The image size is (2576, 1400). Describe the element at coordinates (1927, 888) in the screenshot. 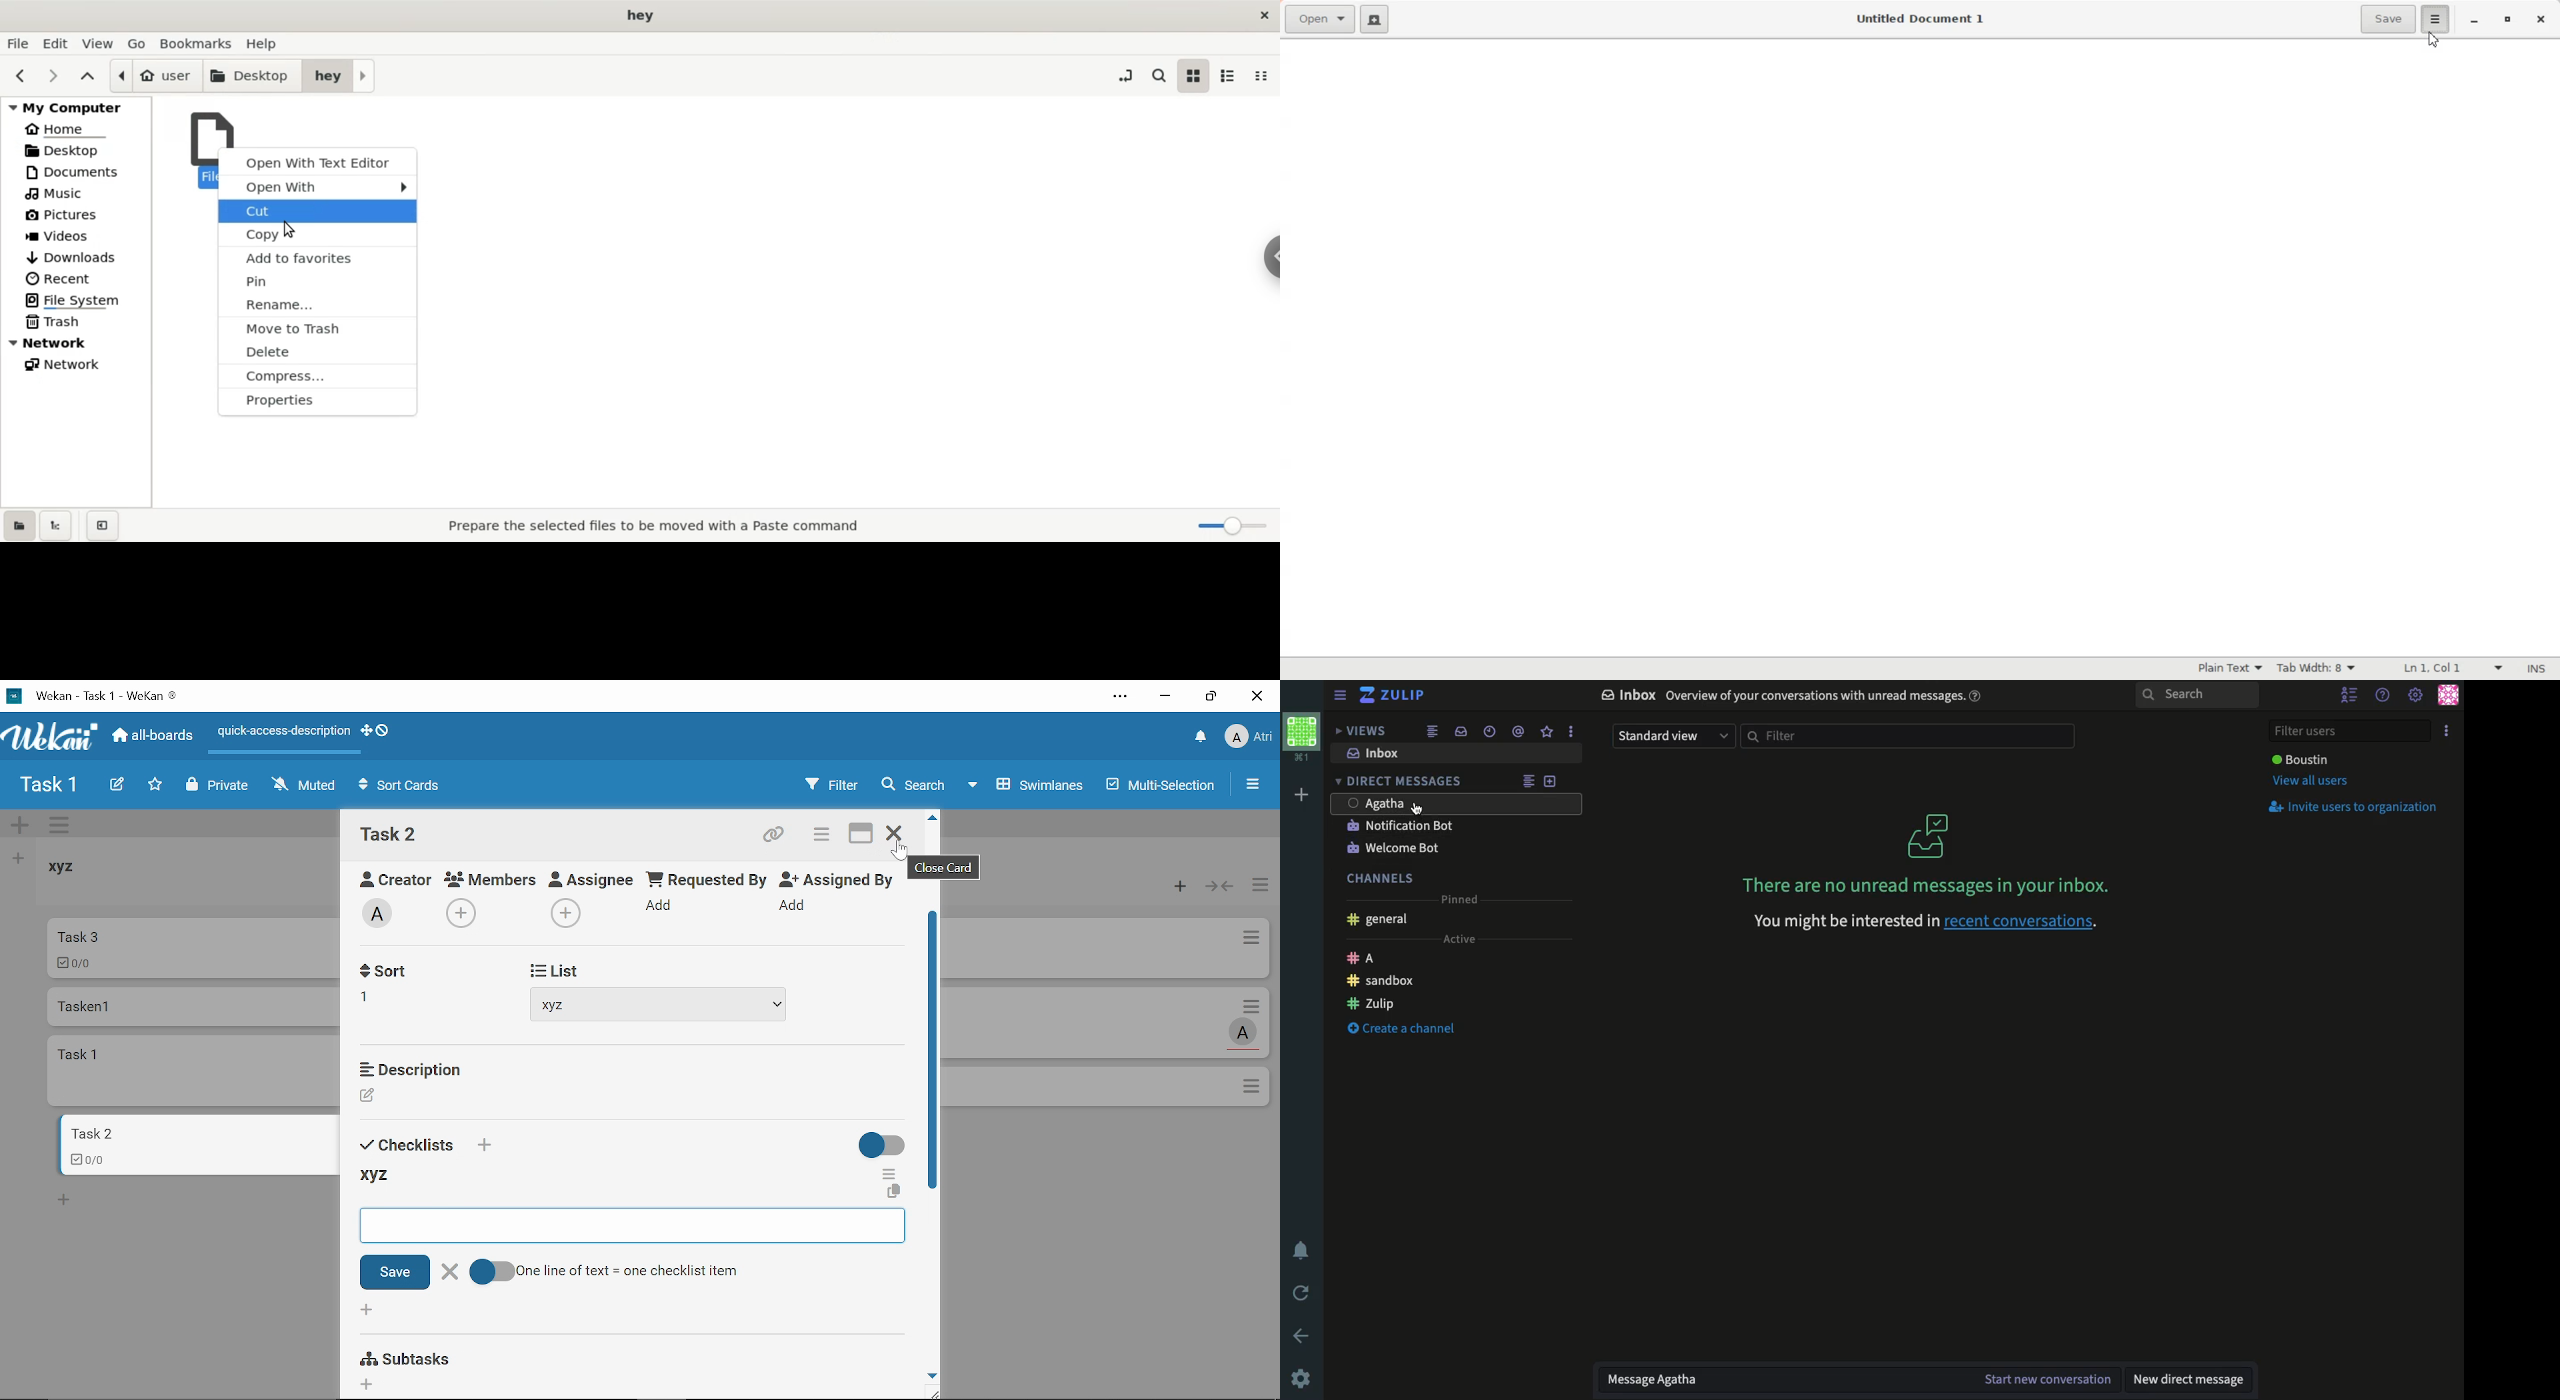

I see `text` at that location.